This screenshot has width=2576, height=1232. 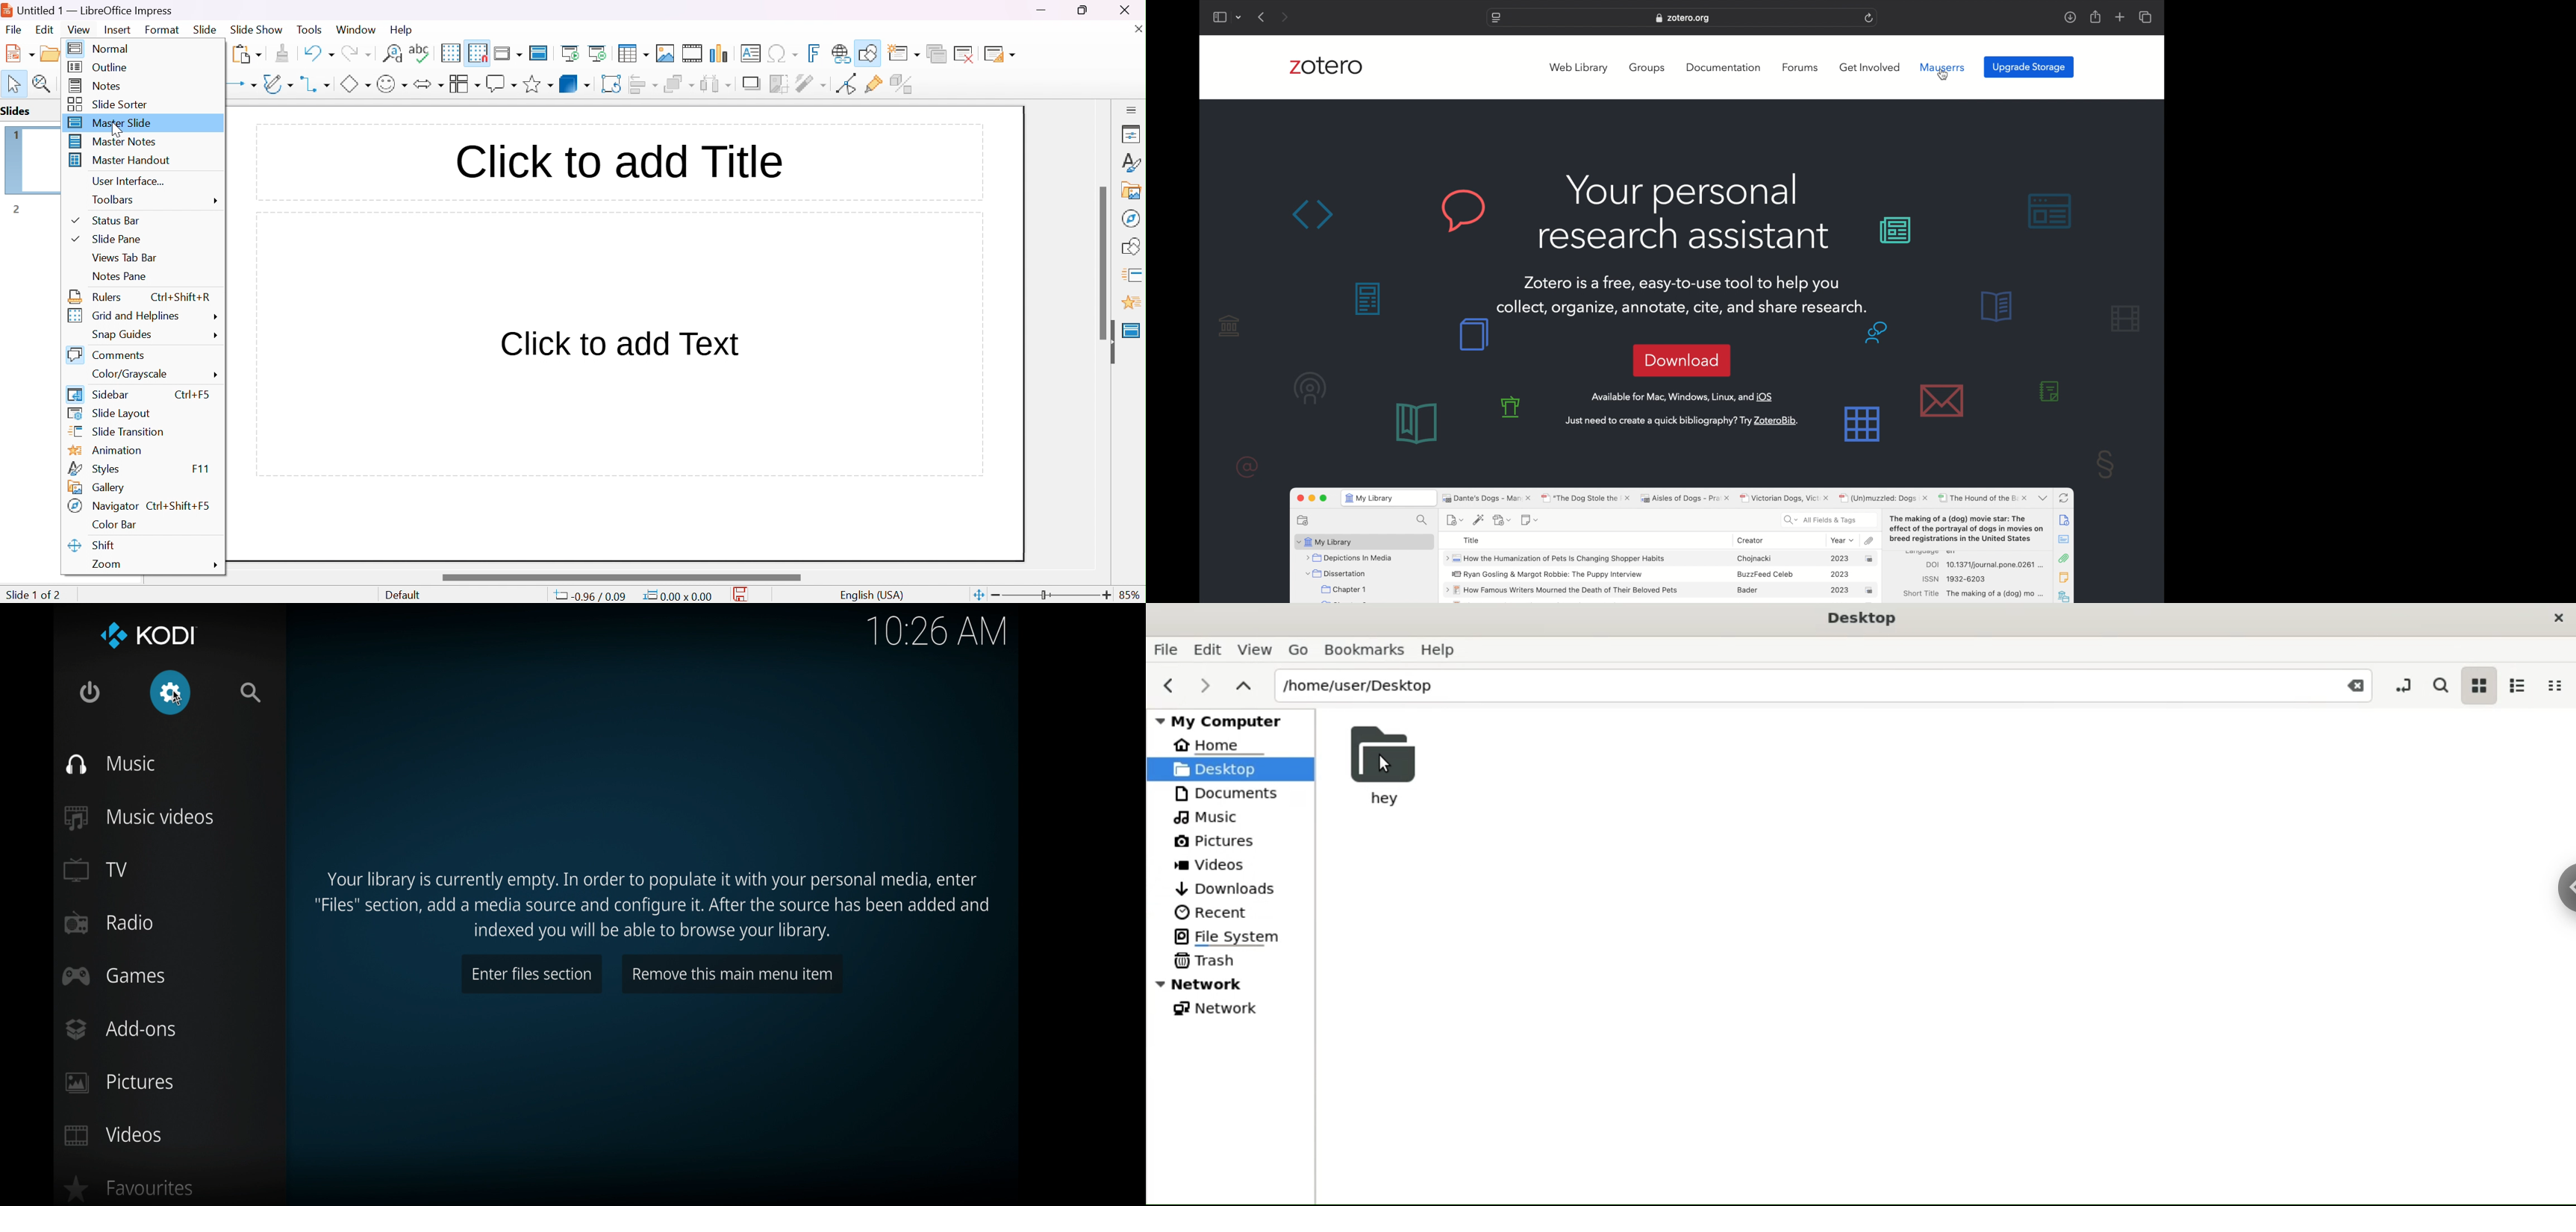 I want to click on slide sorter, so click(x=111, y=103).